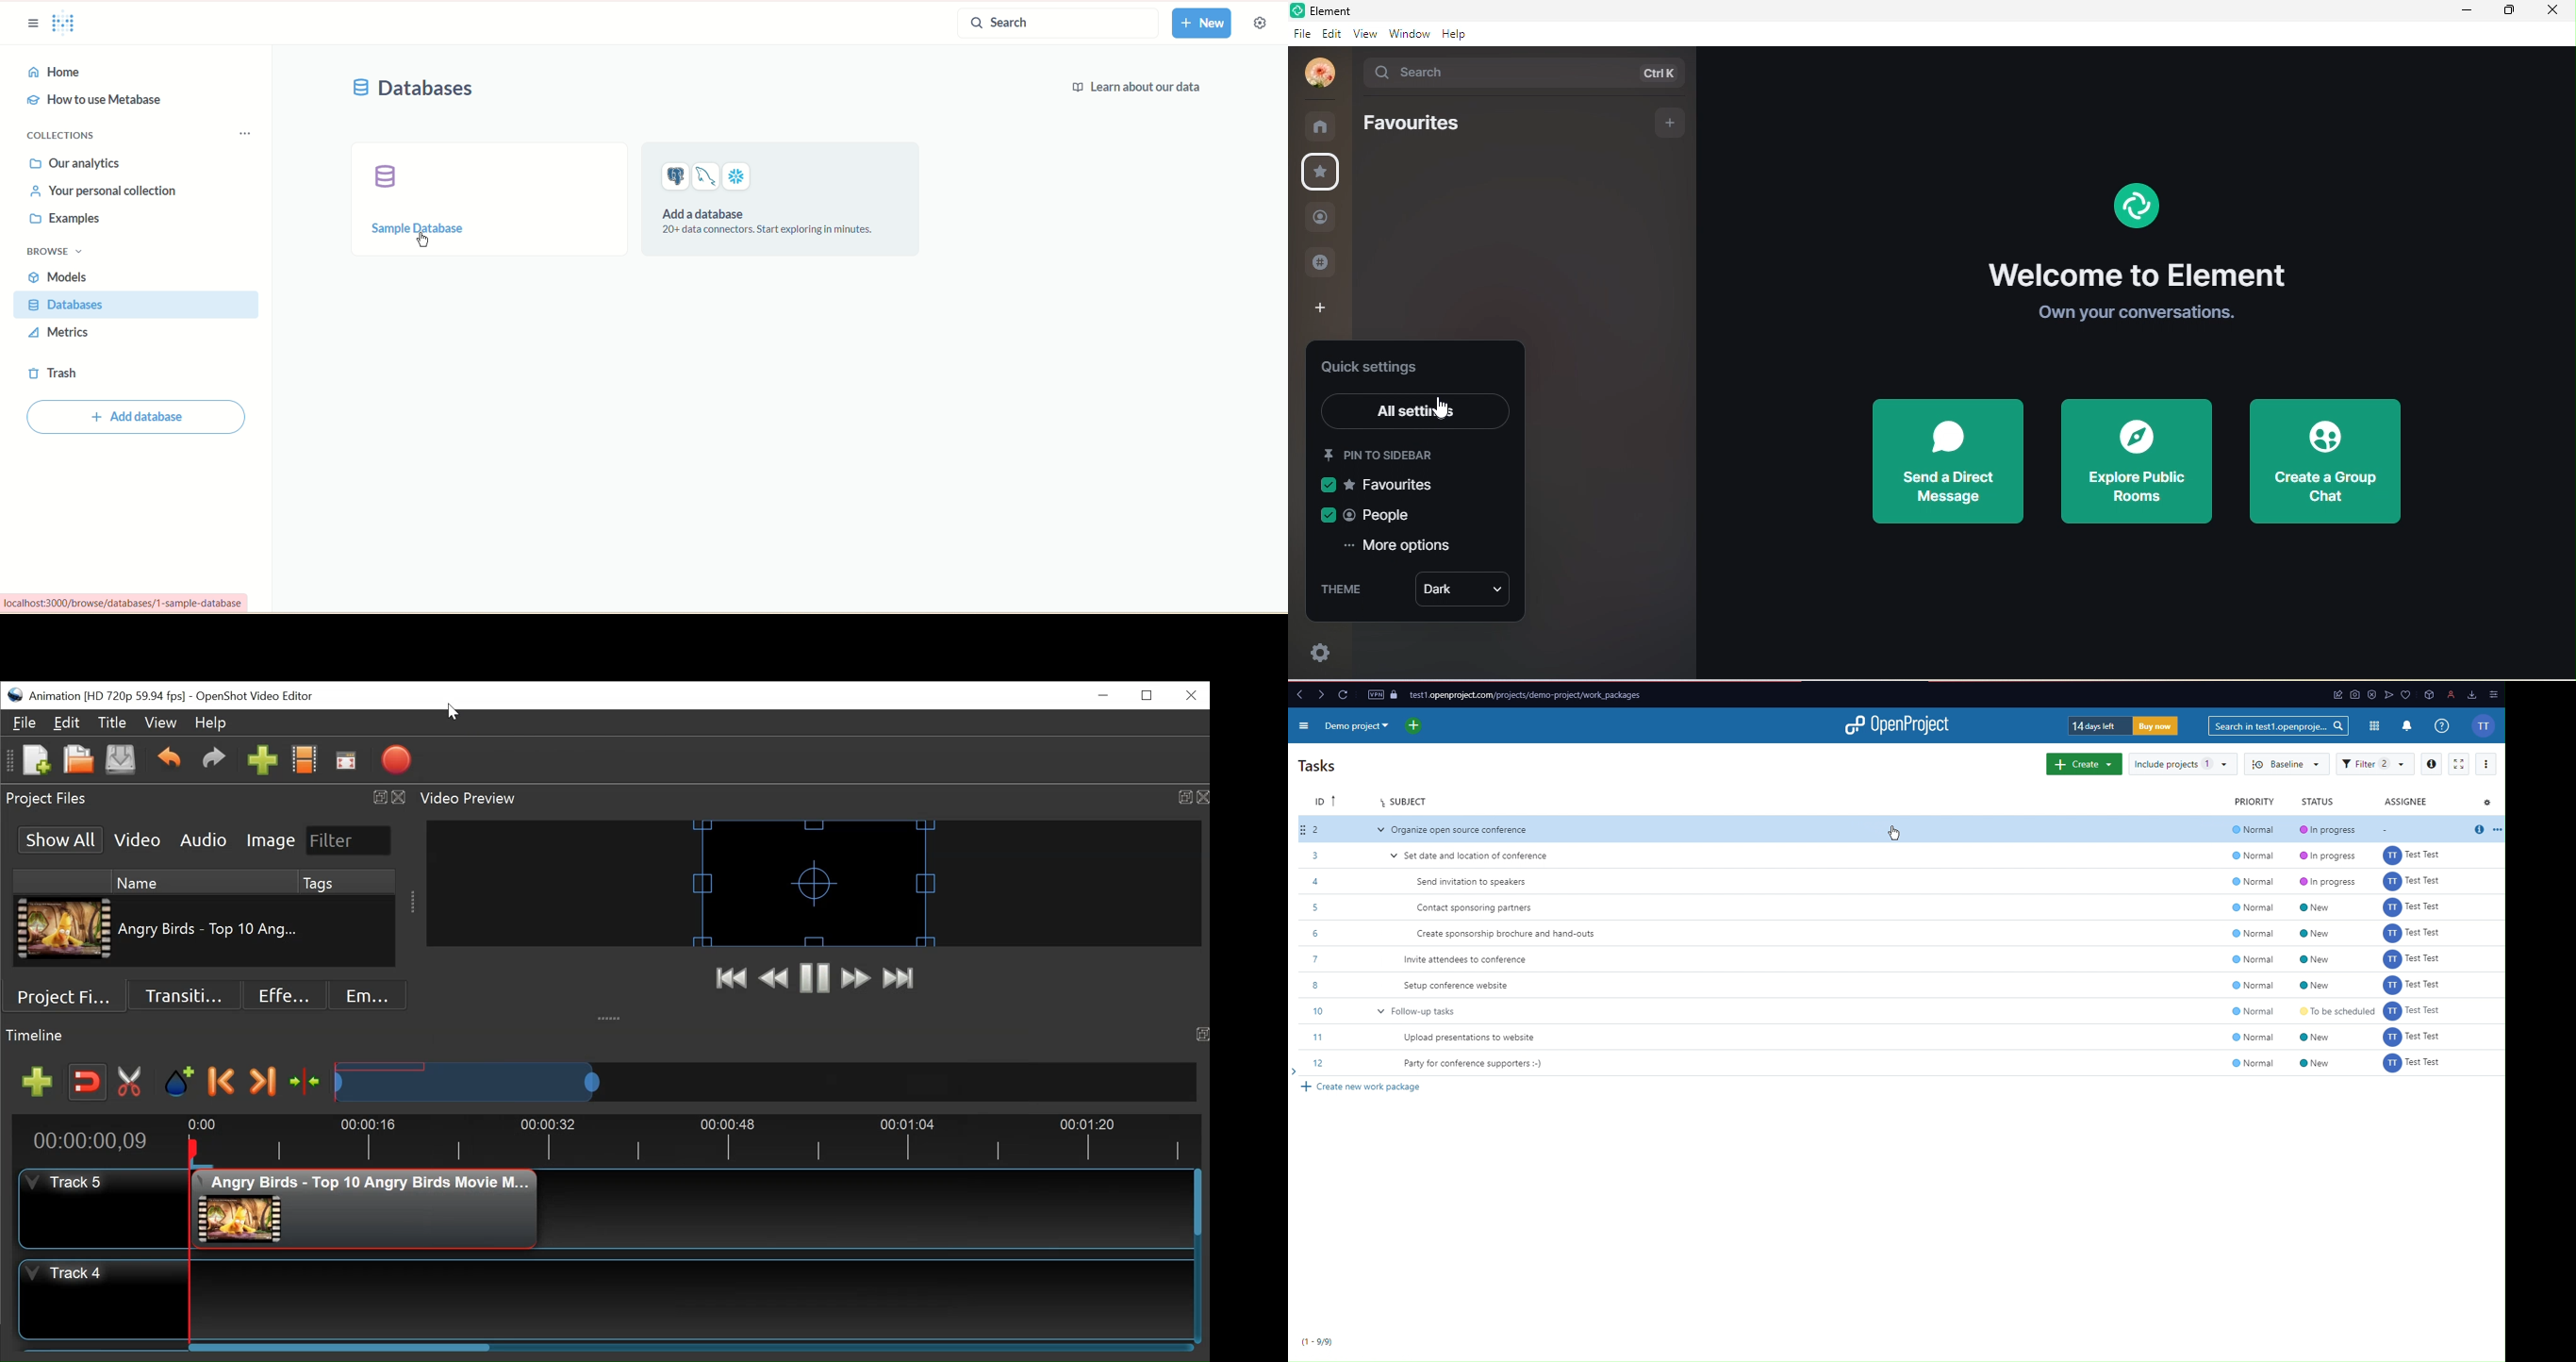 Image resolution: width=2576 pixels, height=1372 pixels. What do you see at coordinates (1373, 516) in the screenshot?
I see `people` at bounding box center [1373, 516].